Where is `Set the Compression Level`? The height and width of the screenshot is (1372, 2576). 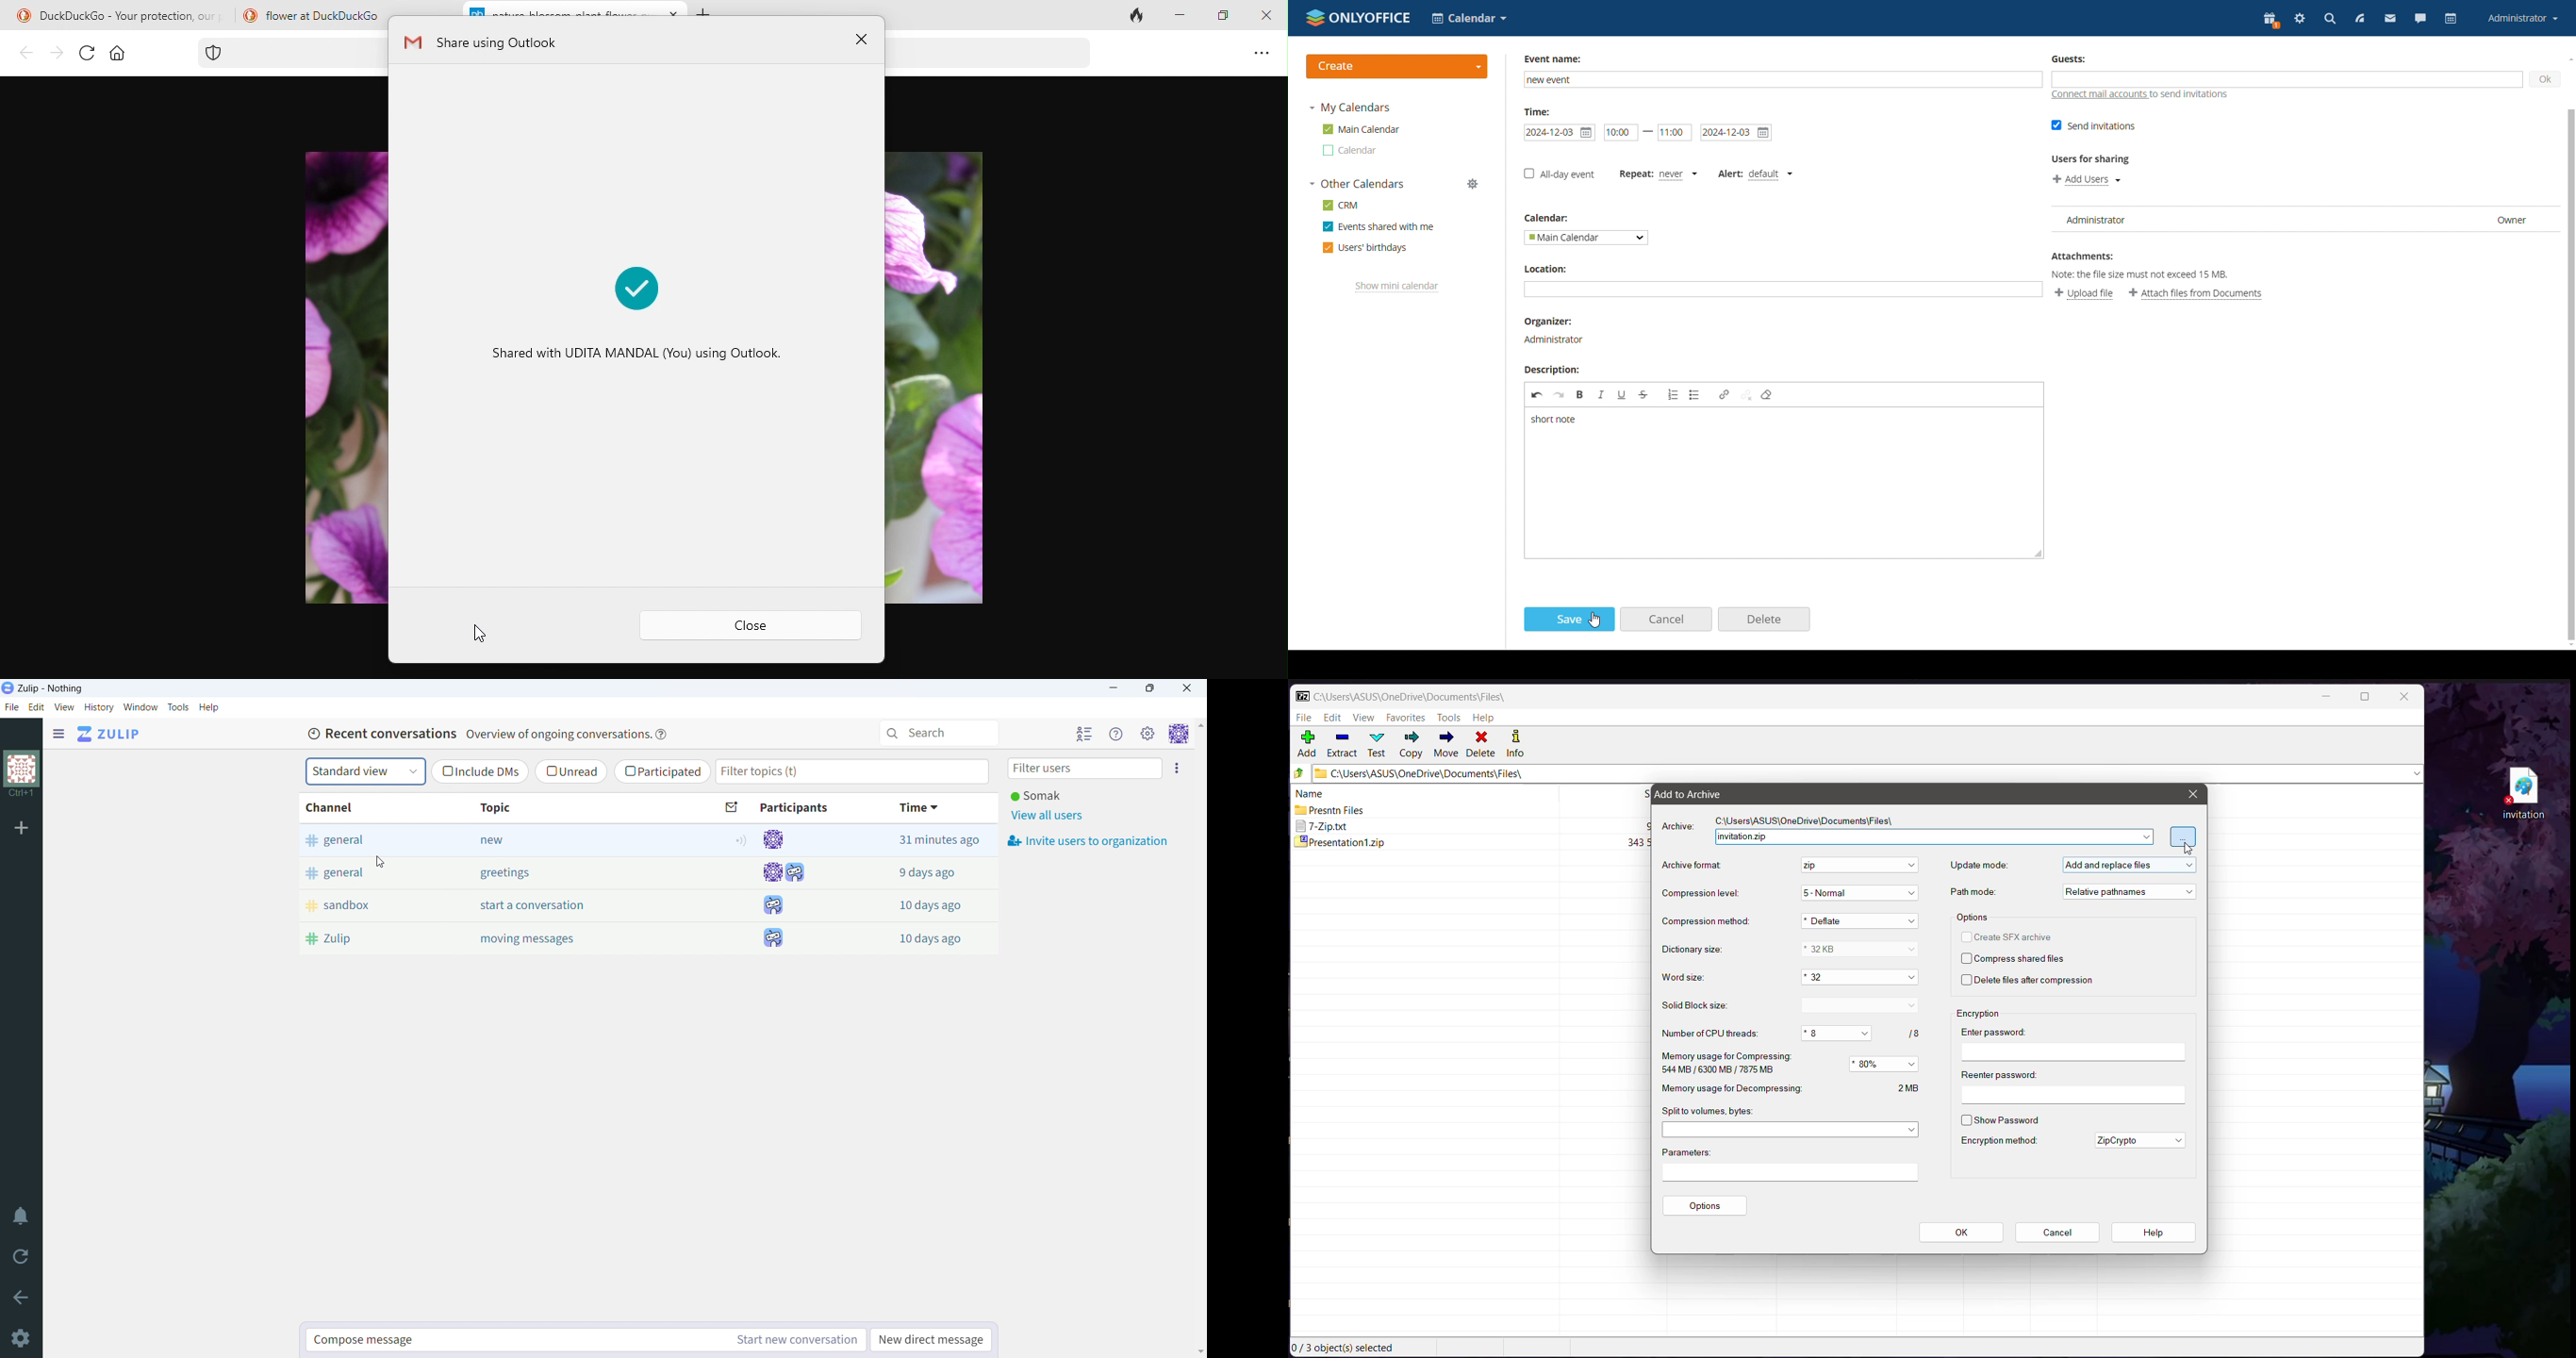
Set the Compression Level is located at coordinates (1861, 894).